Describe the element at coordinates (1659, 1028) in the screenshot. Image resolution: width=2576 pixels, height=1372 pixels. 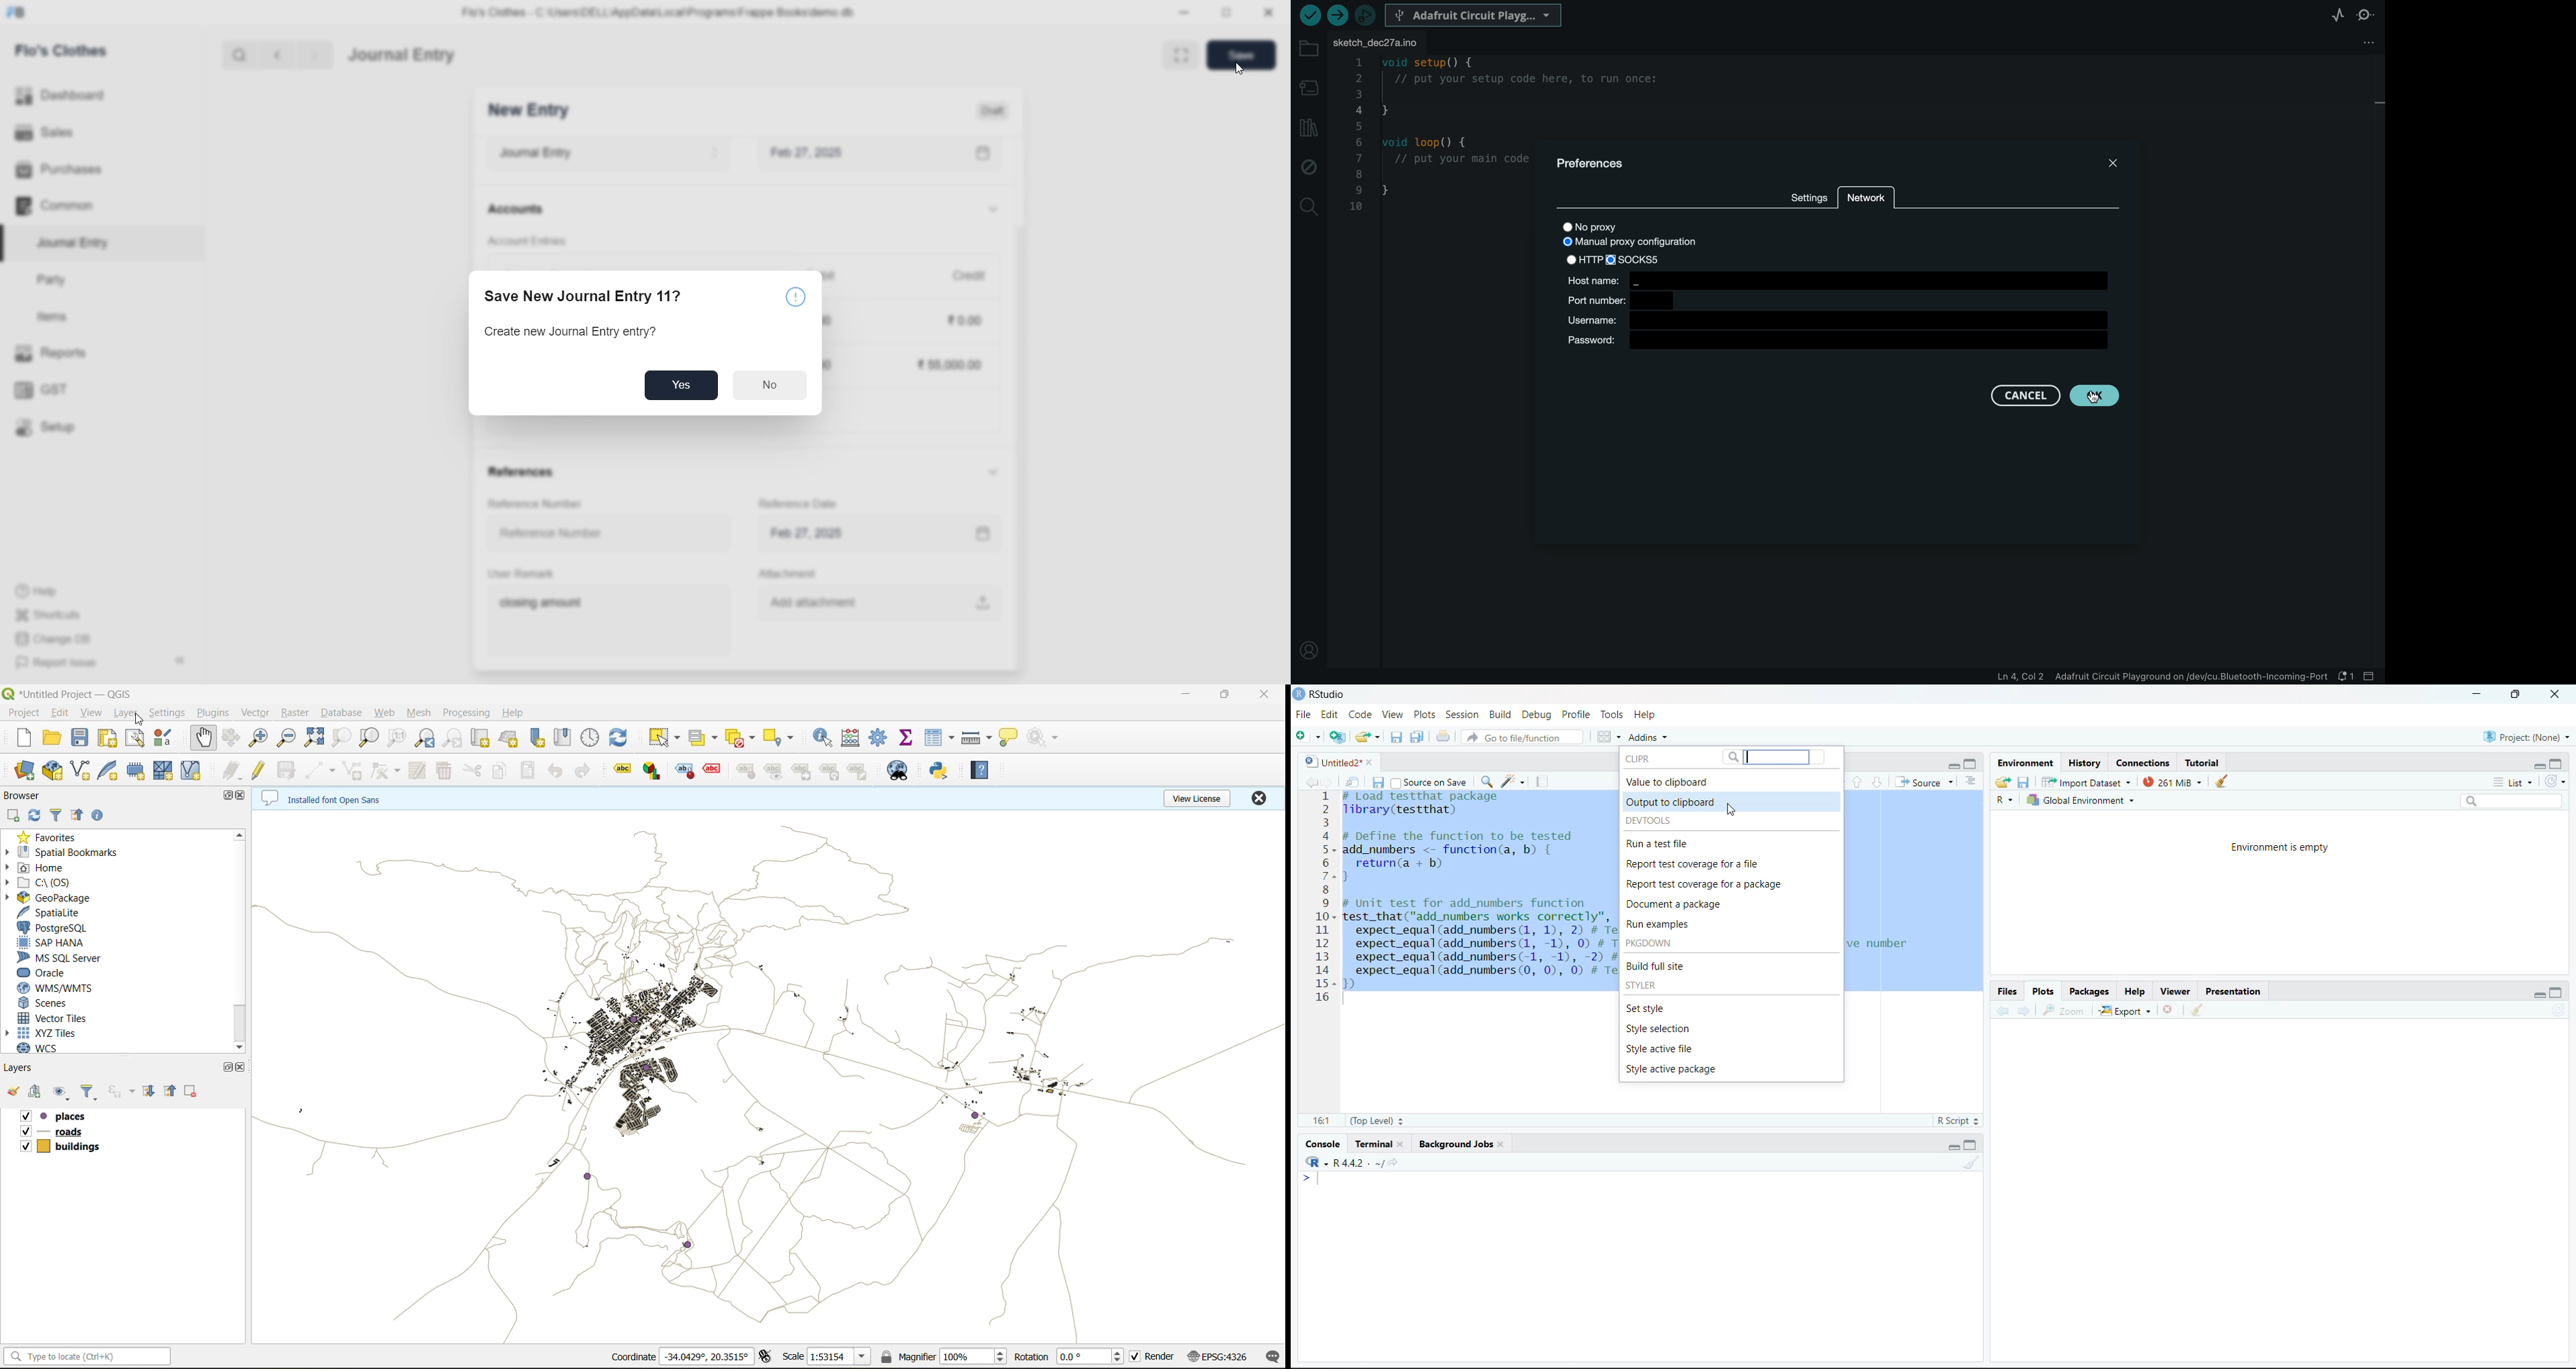
I see `Style selection` at that location.